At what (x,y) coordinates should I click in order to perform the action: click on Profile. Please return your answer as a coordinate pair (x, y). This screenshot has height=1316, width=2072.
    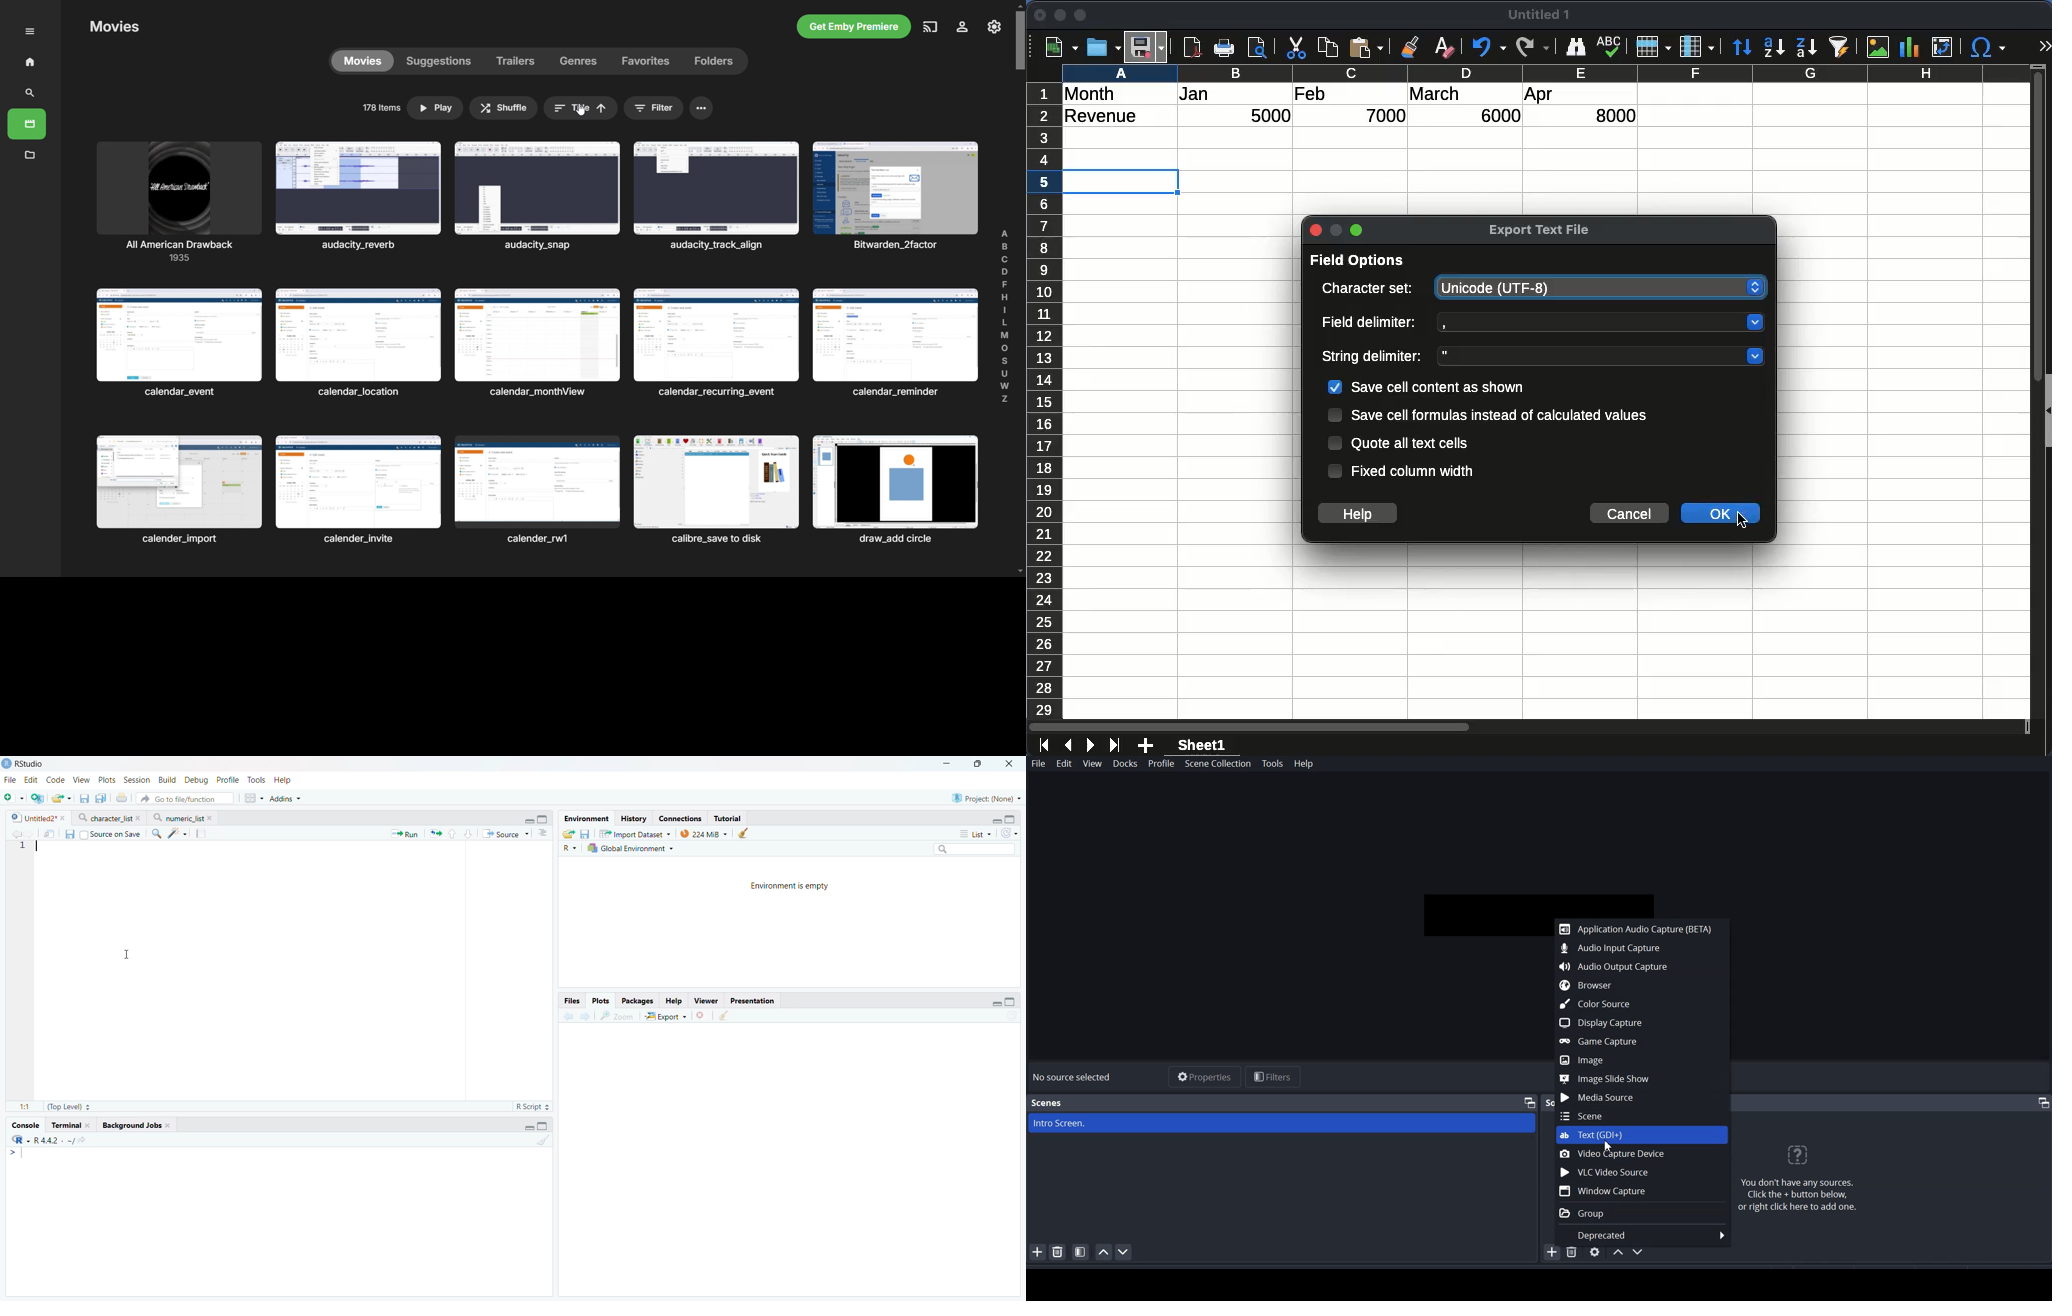
    Looking at the image, I should click on (228, 780).